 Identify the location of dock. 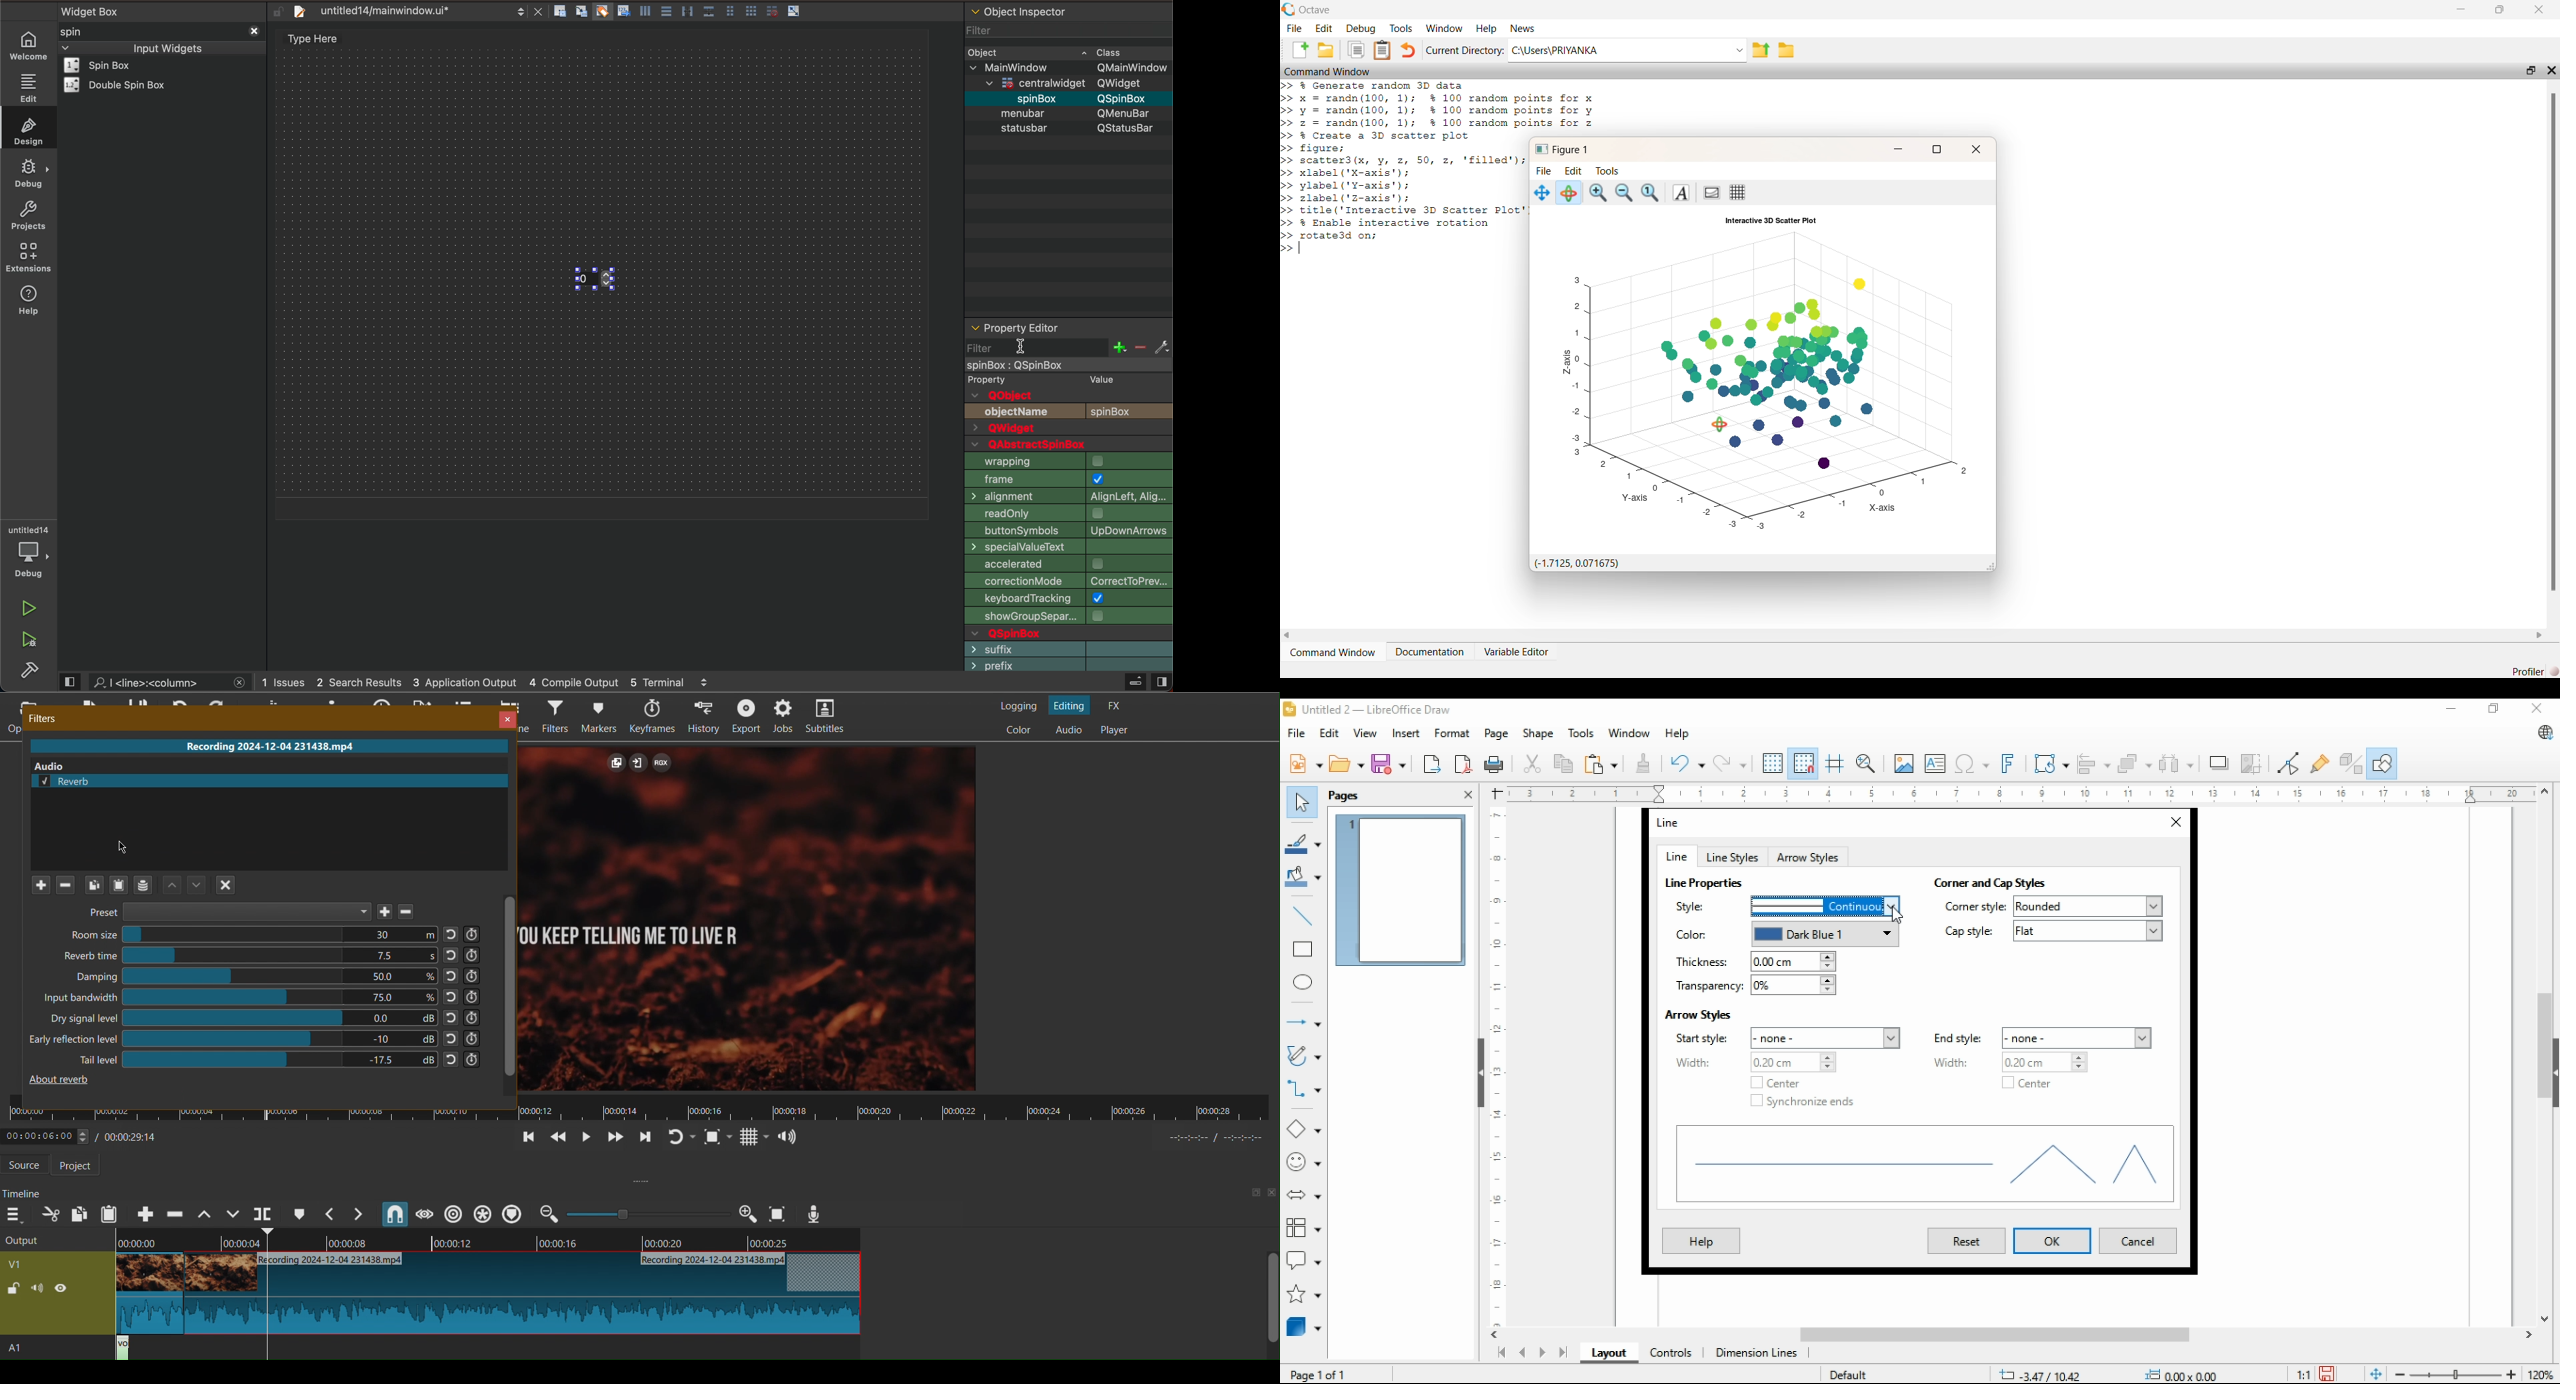
(1068, 546).